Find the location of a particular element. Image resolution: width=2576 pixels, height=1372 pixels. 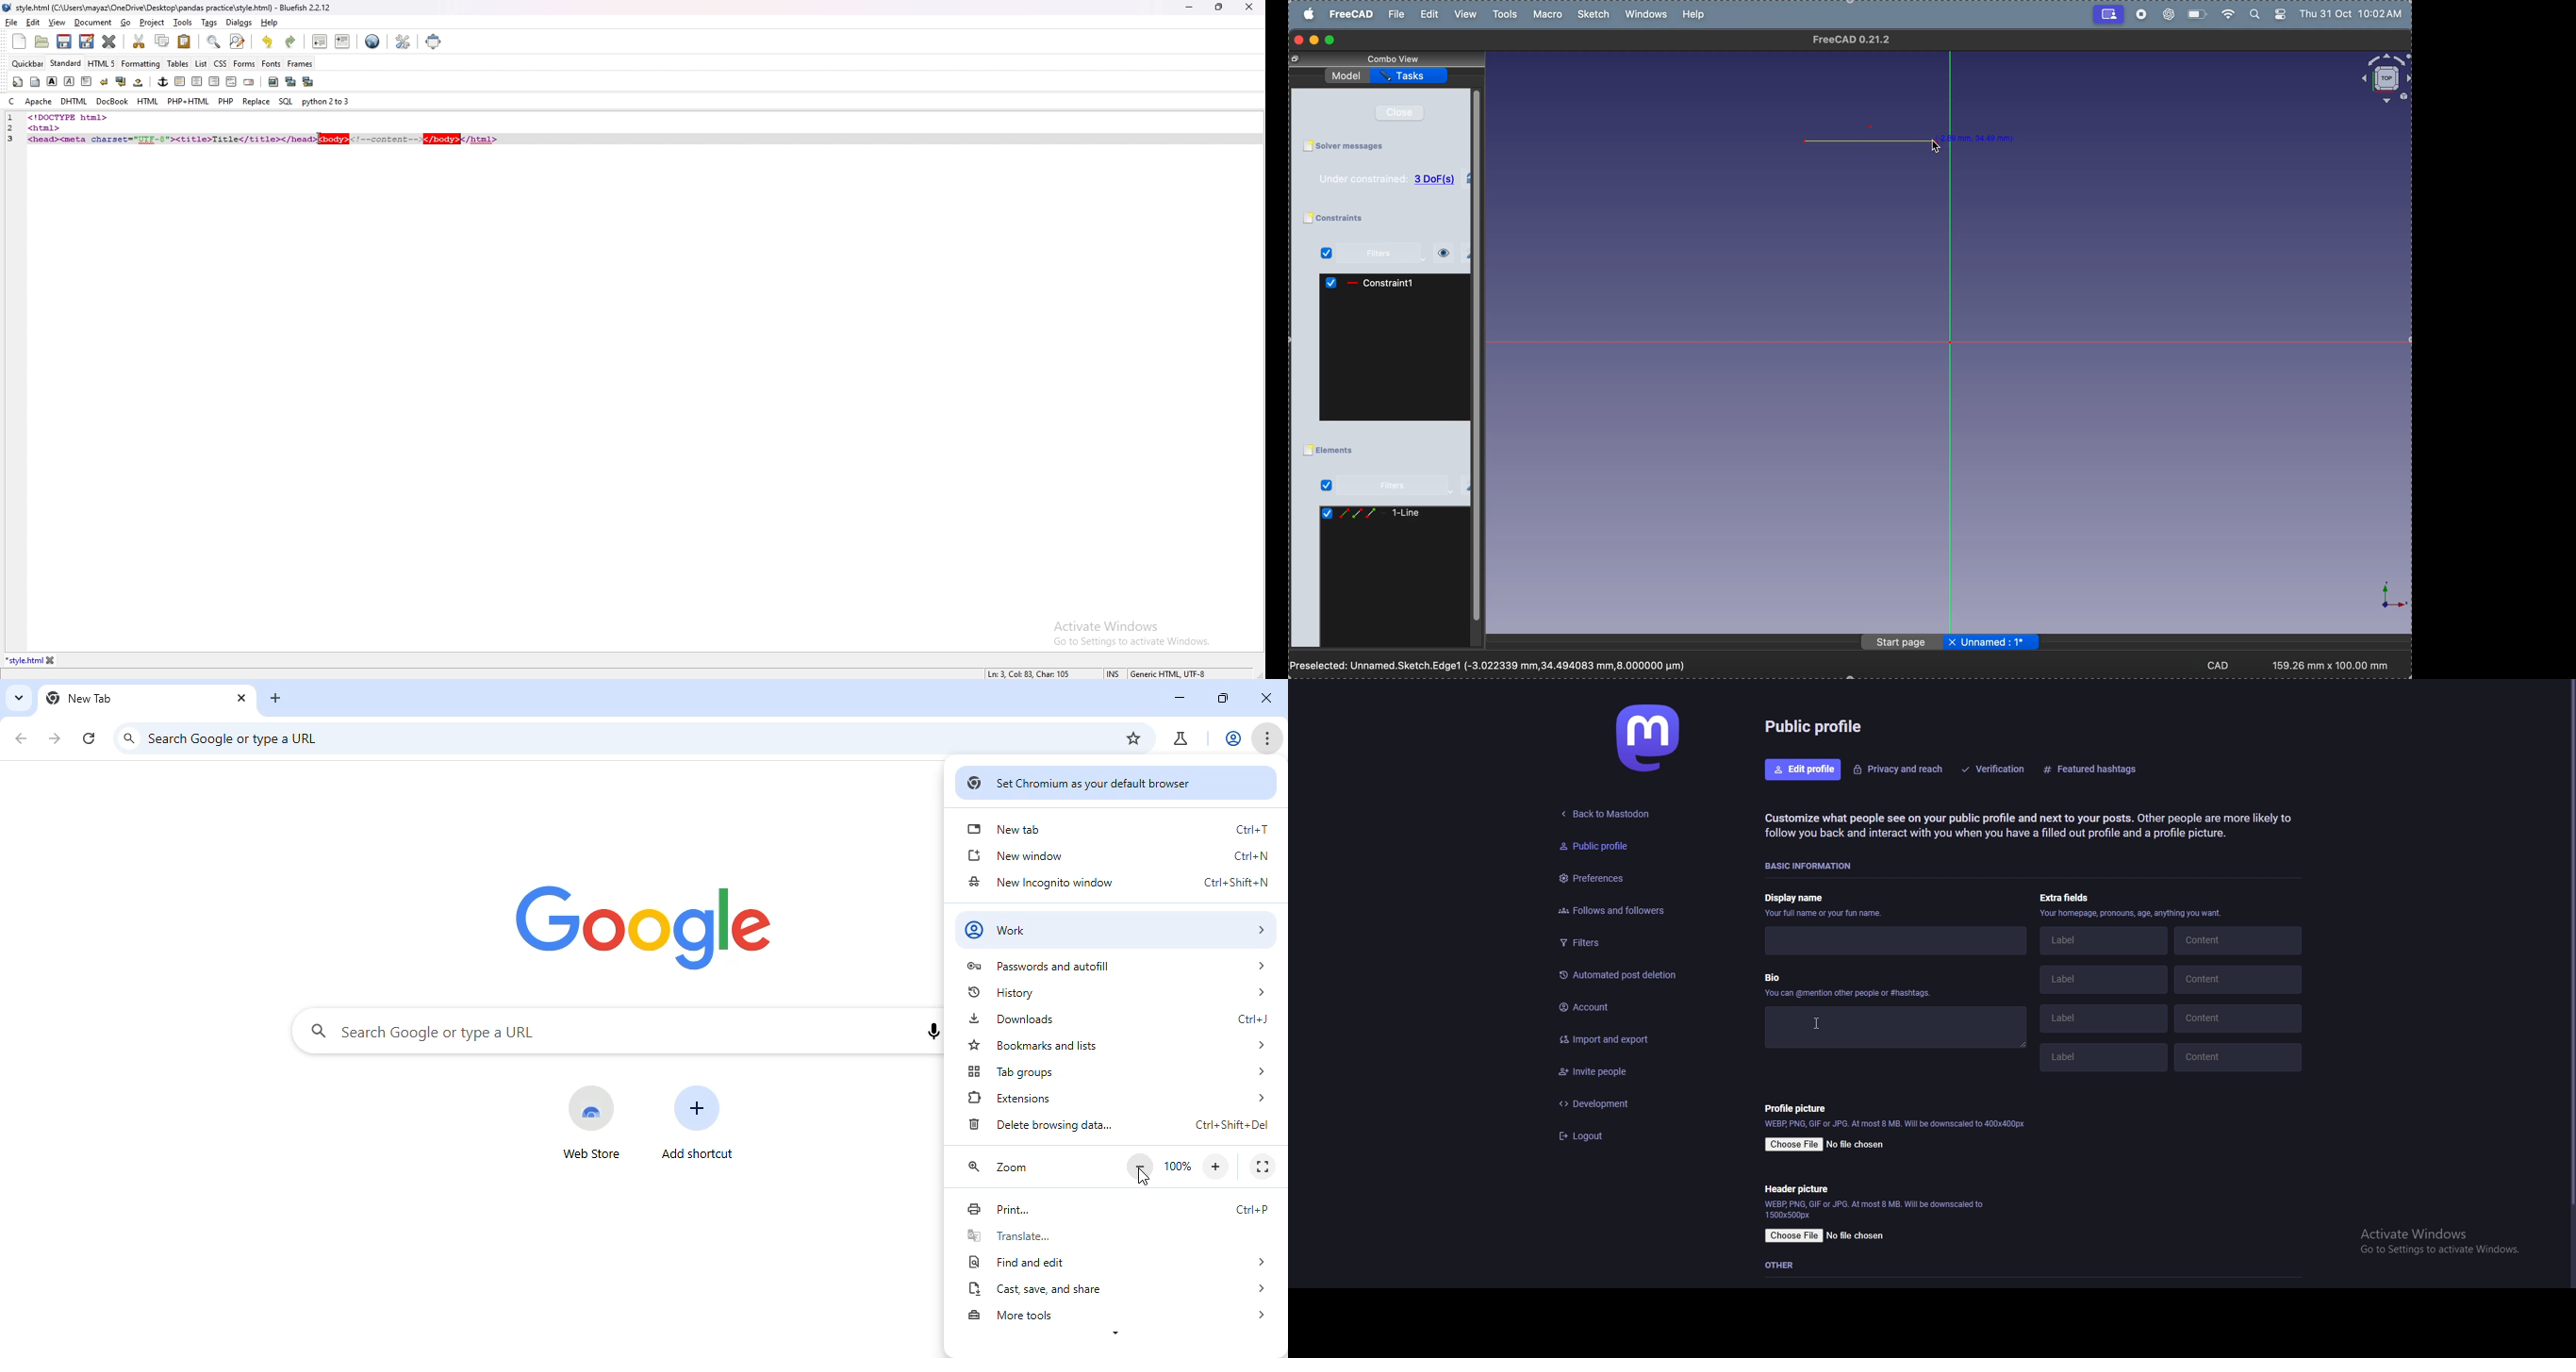

php+html is located at coordinates (189, 102).